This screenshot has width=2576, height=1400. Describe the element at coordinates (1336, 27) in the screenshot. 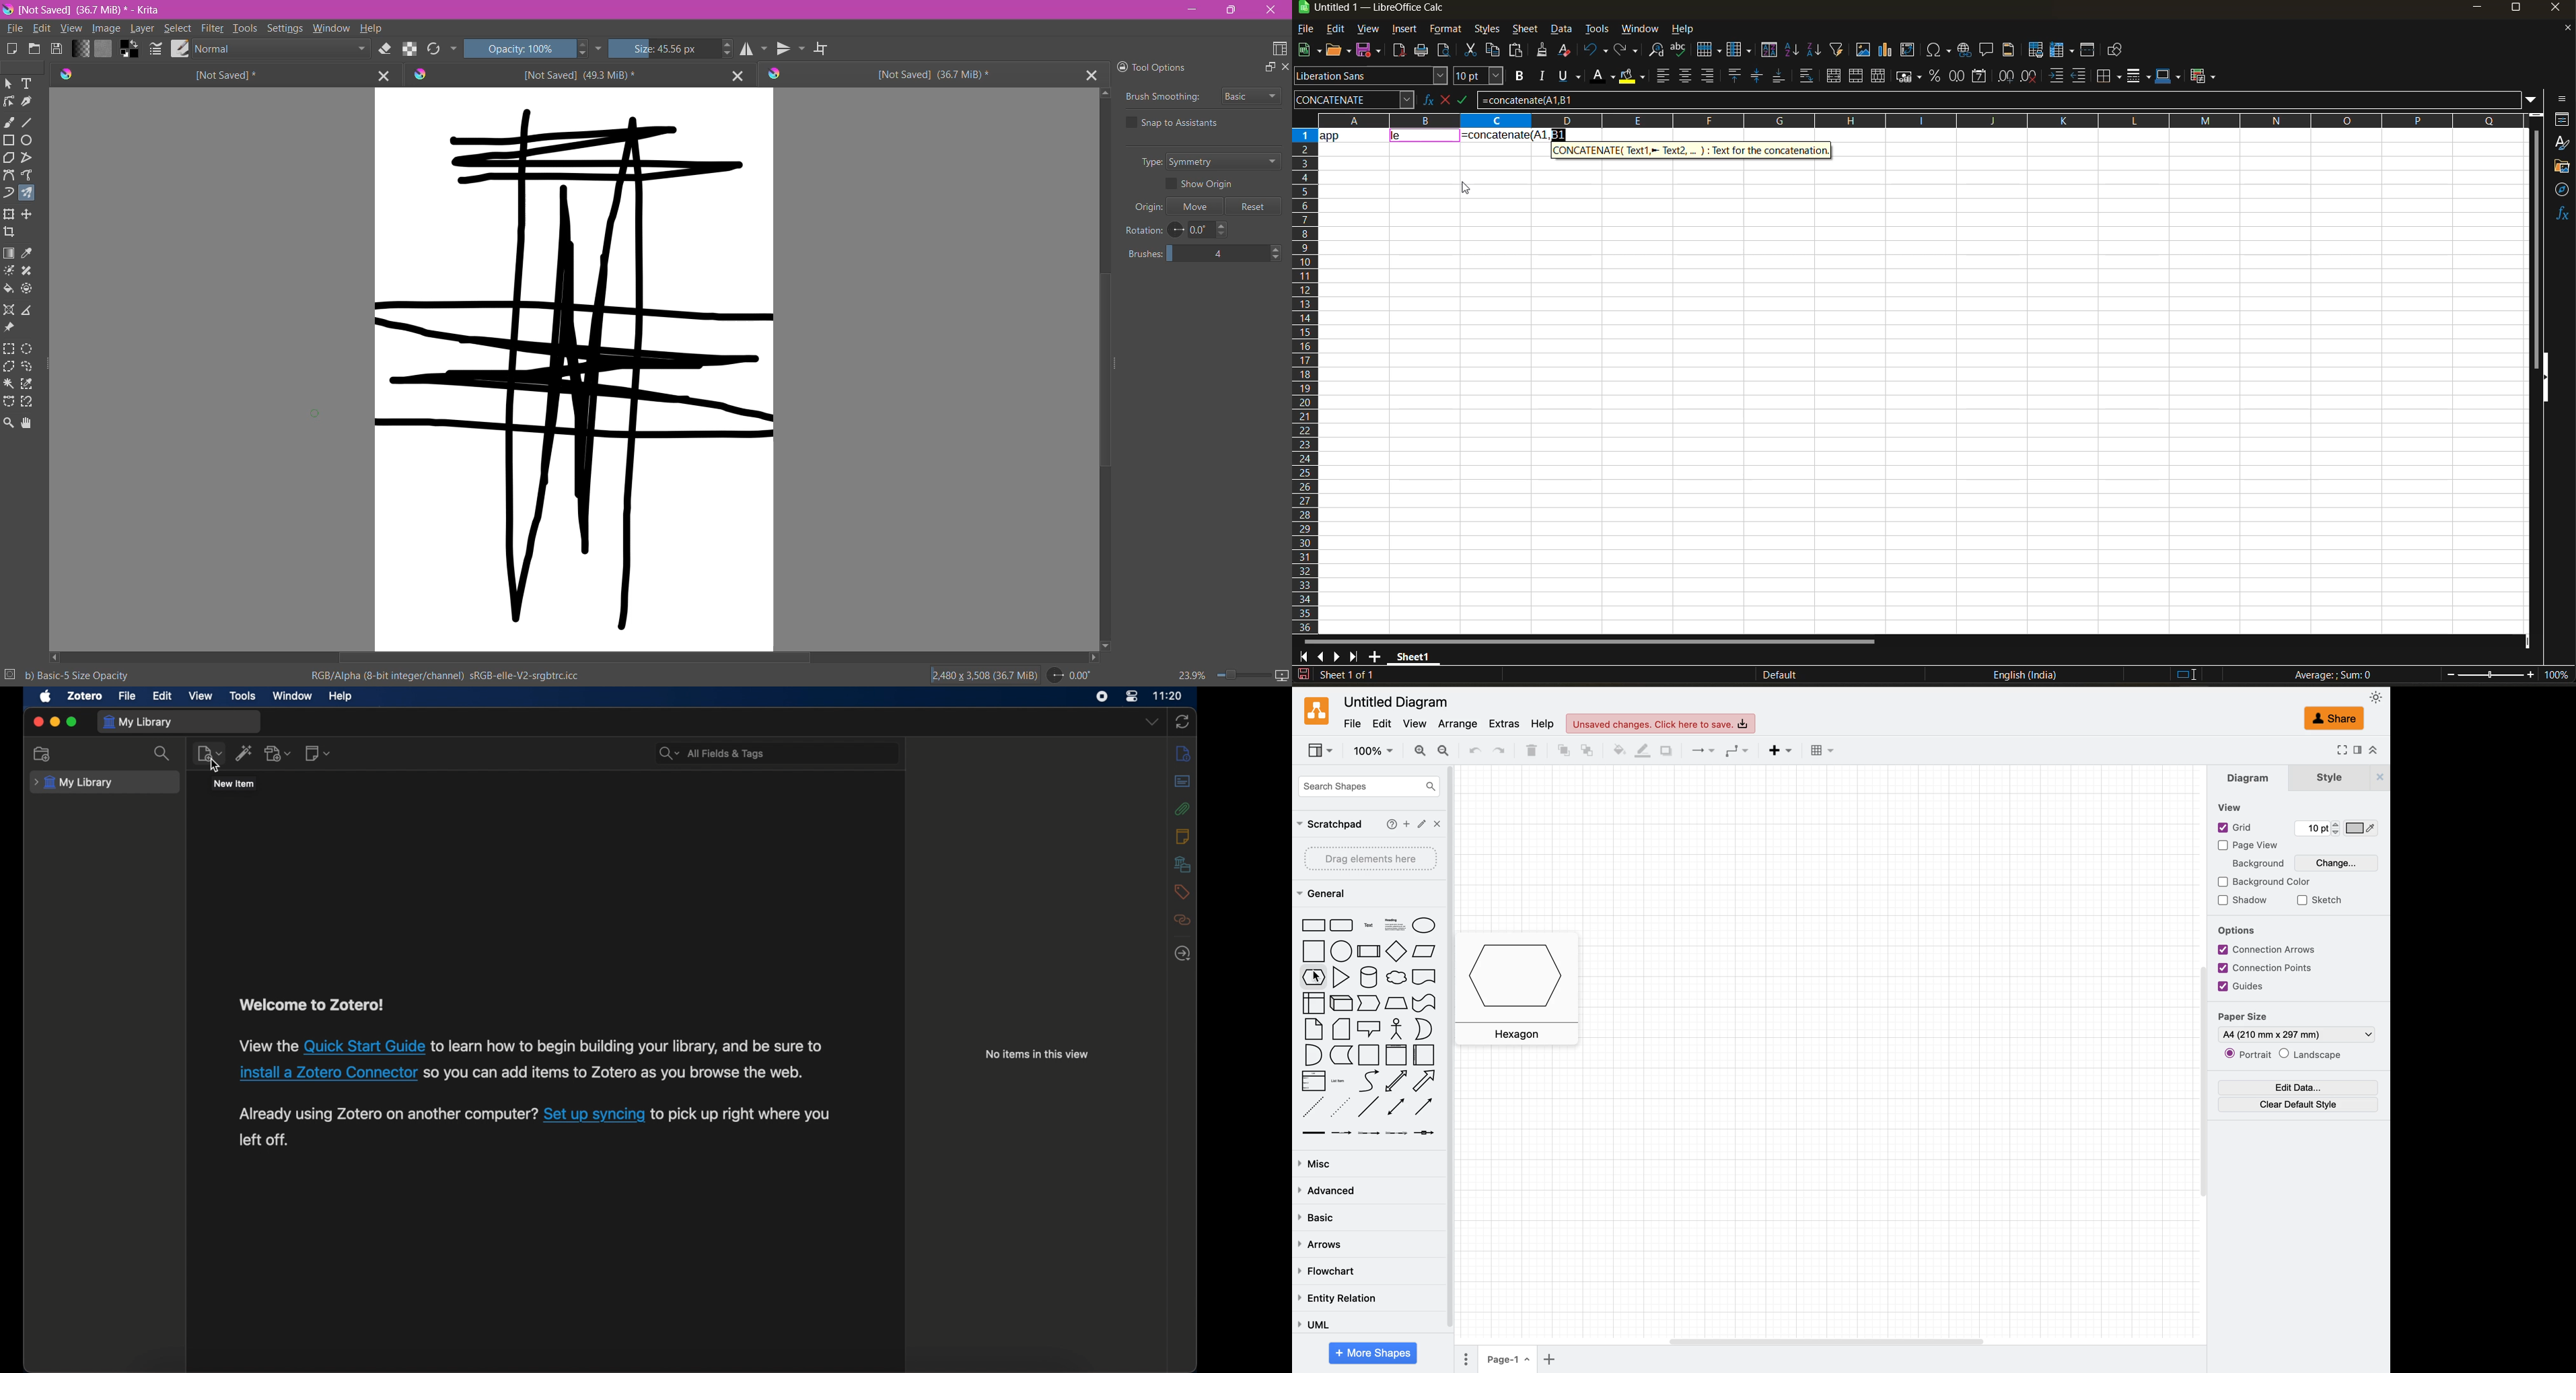

I see `edit` at that location.